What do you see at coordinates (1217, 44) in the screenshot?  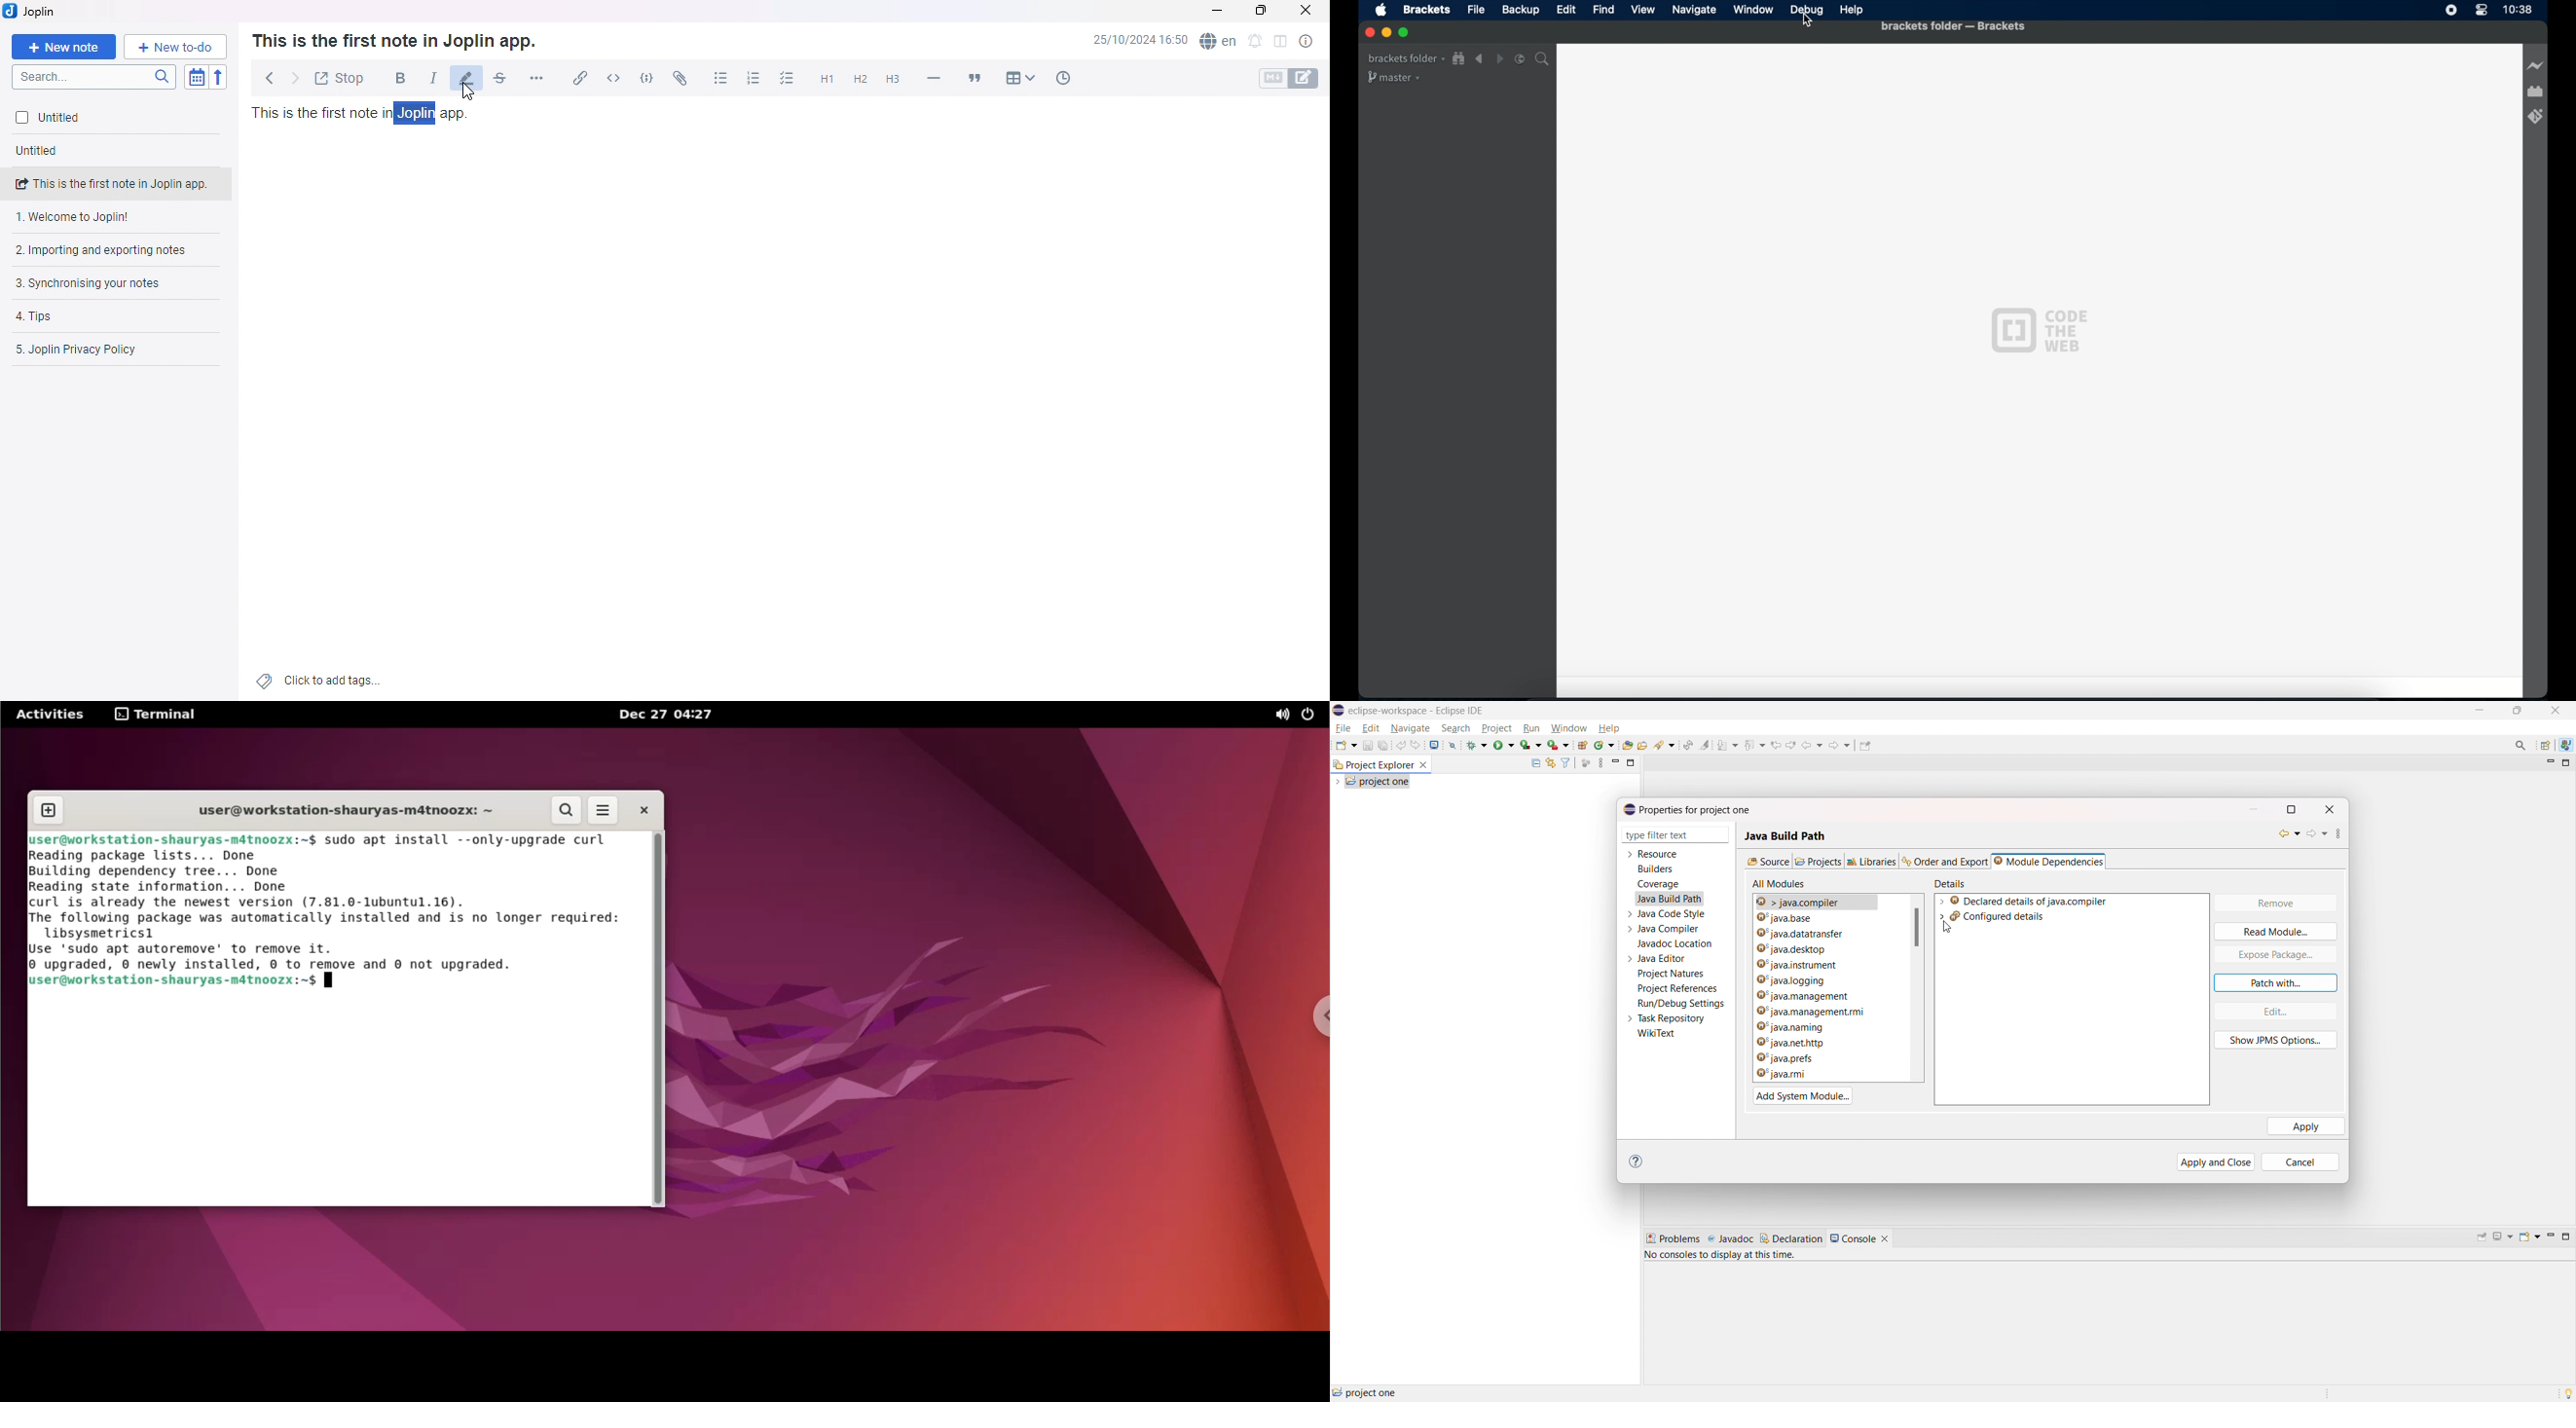 I see `Spell checker` at bounding box center [1217, 44].